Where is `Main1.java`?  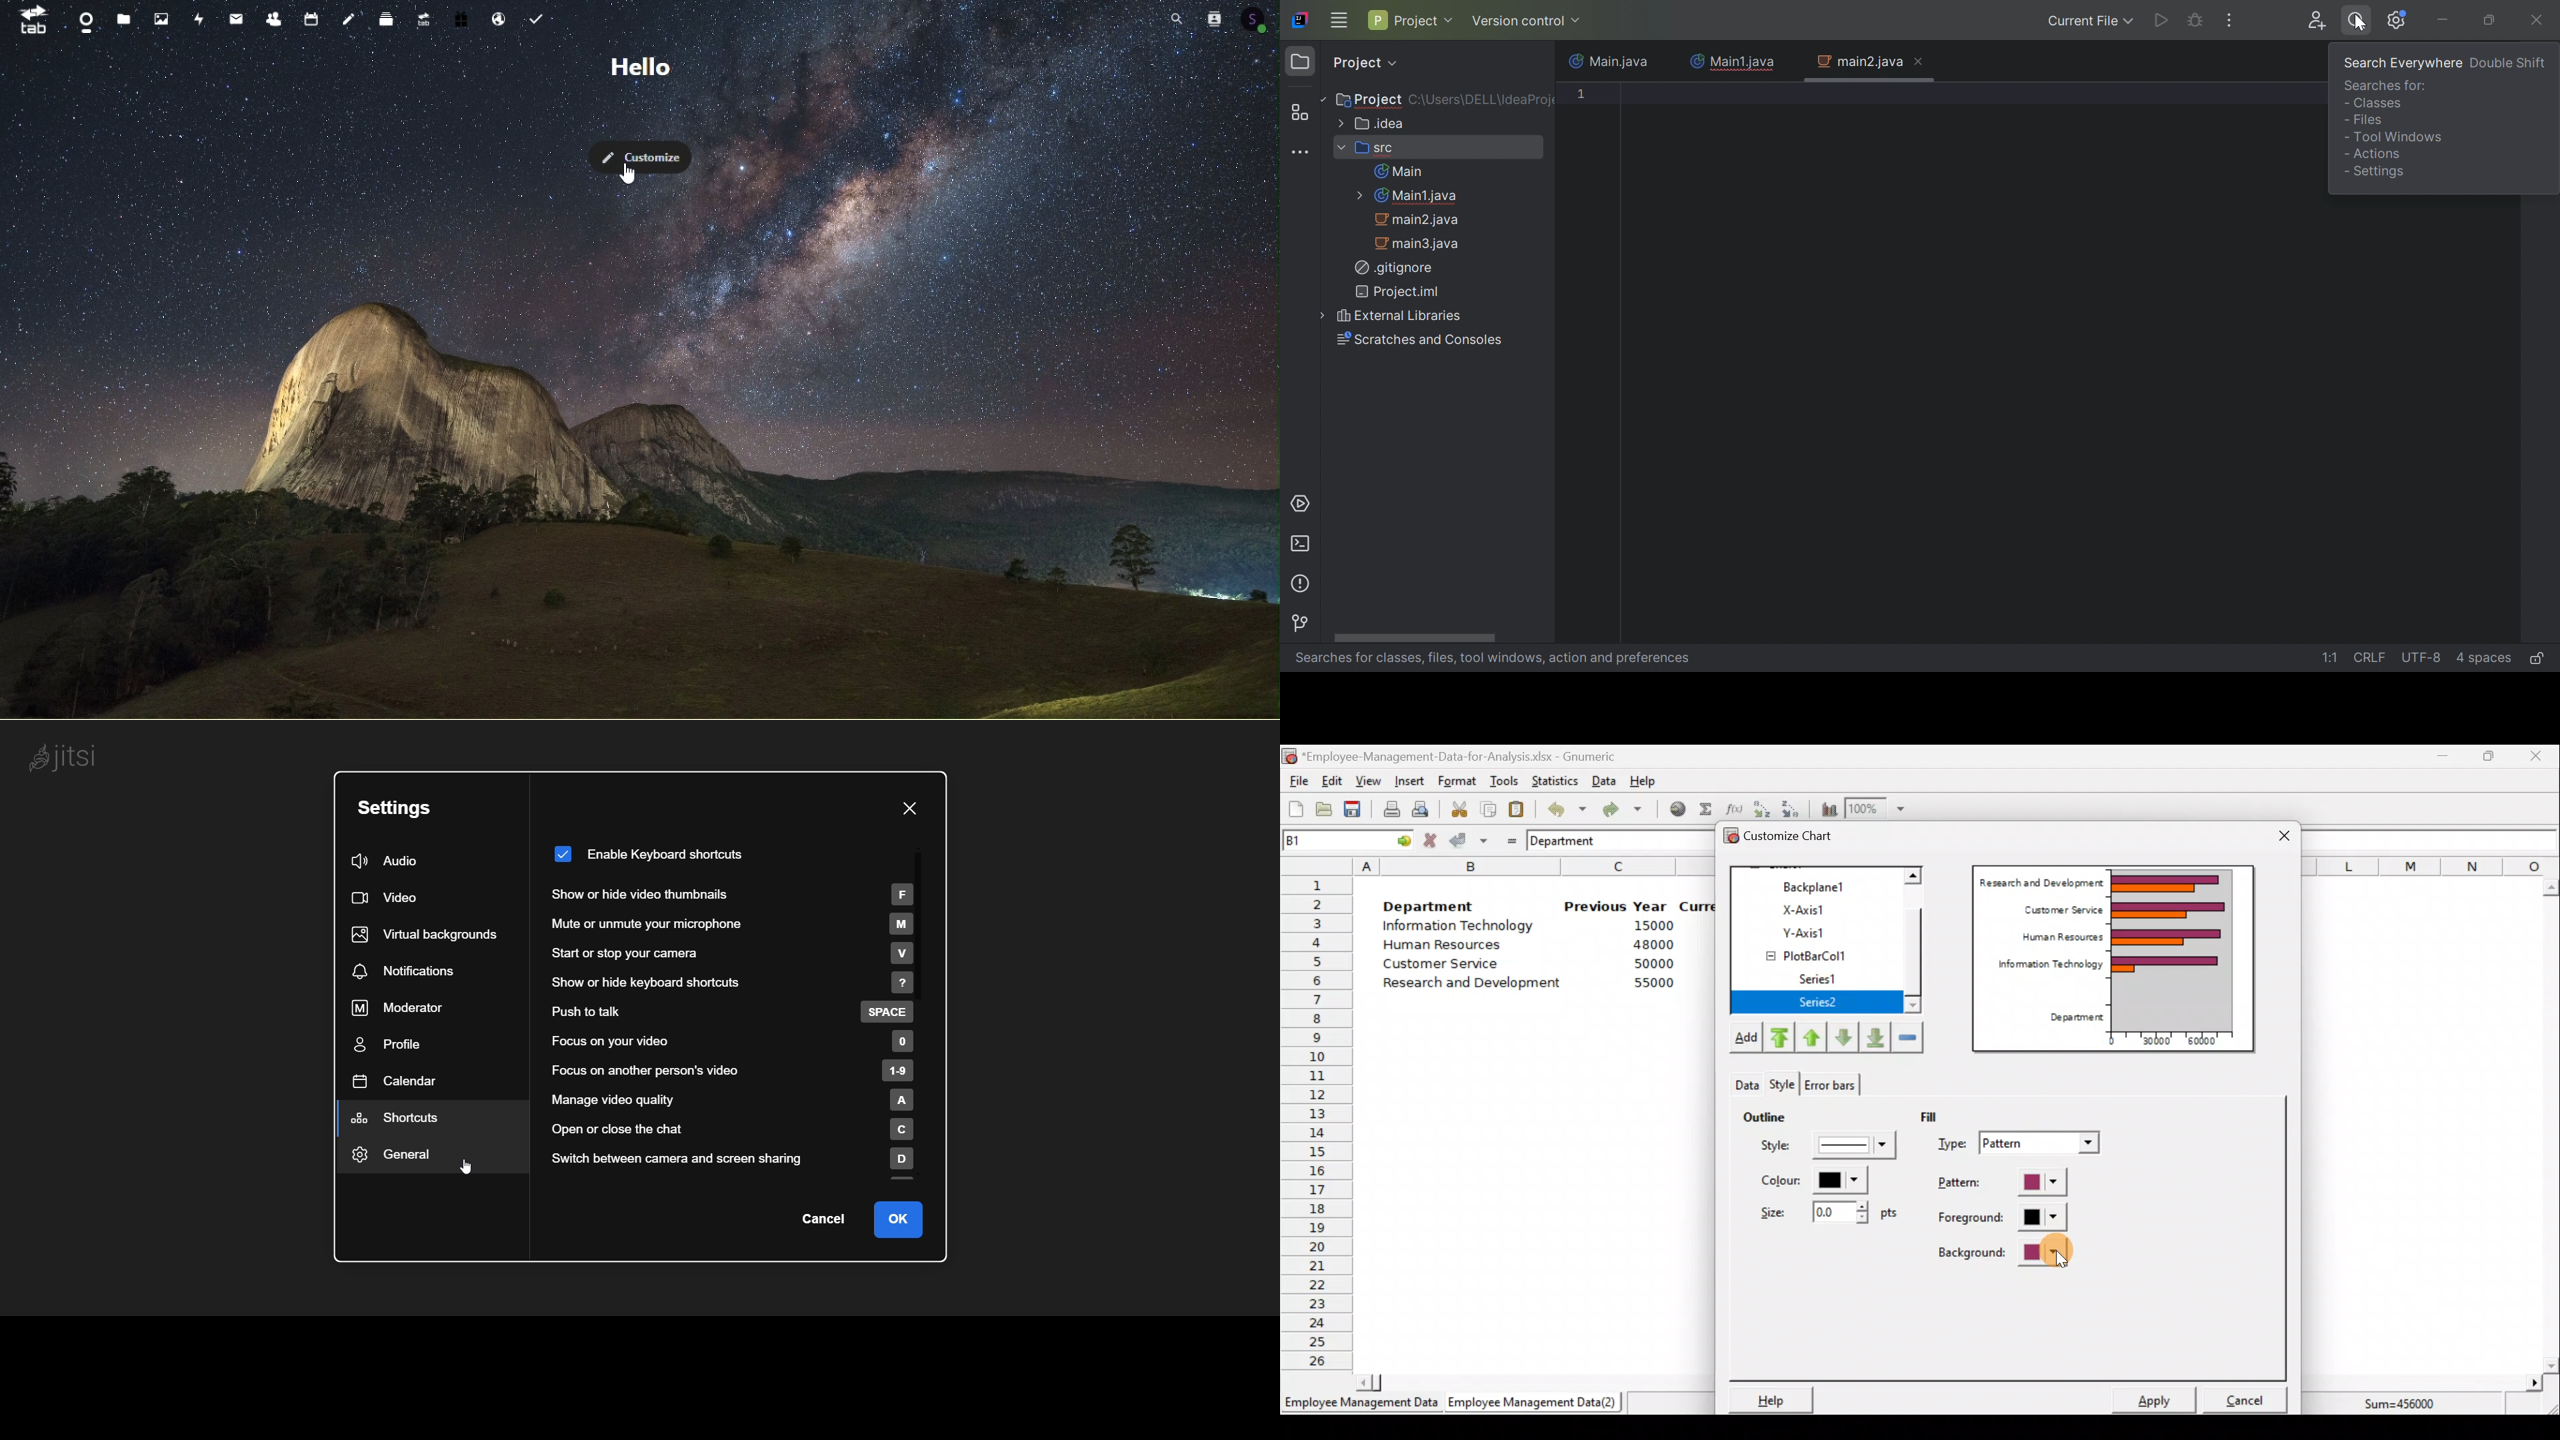
Main1.java is located at coordinates (1406, 196).